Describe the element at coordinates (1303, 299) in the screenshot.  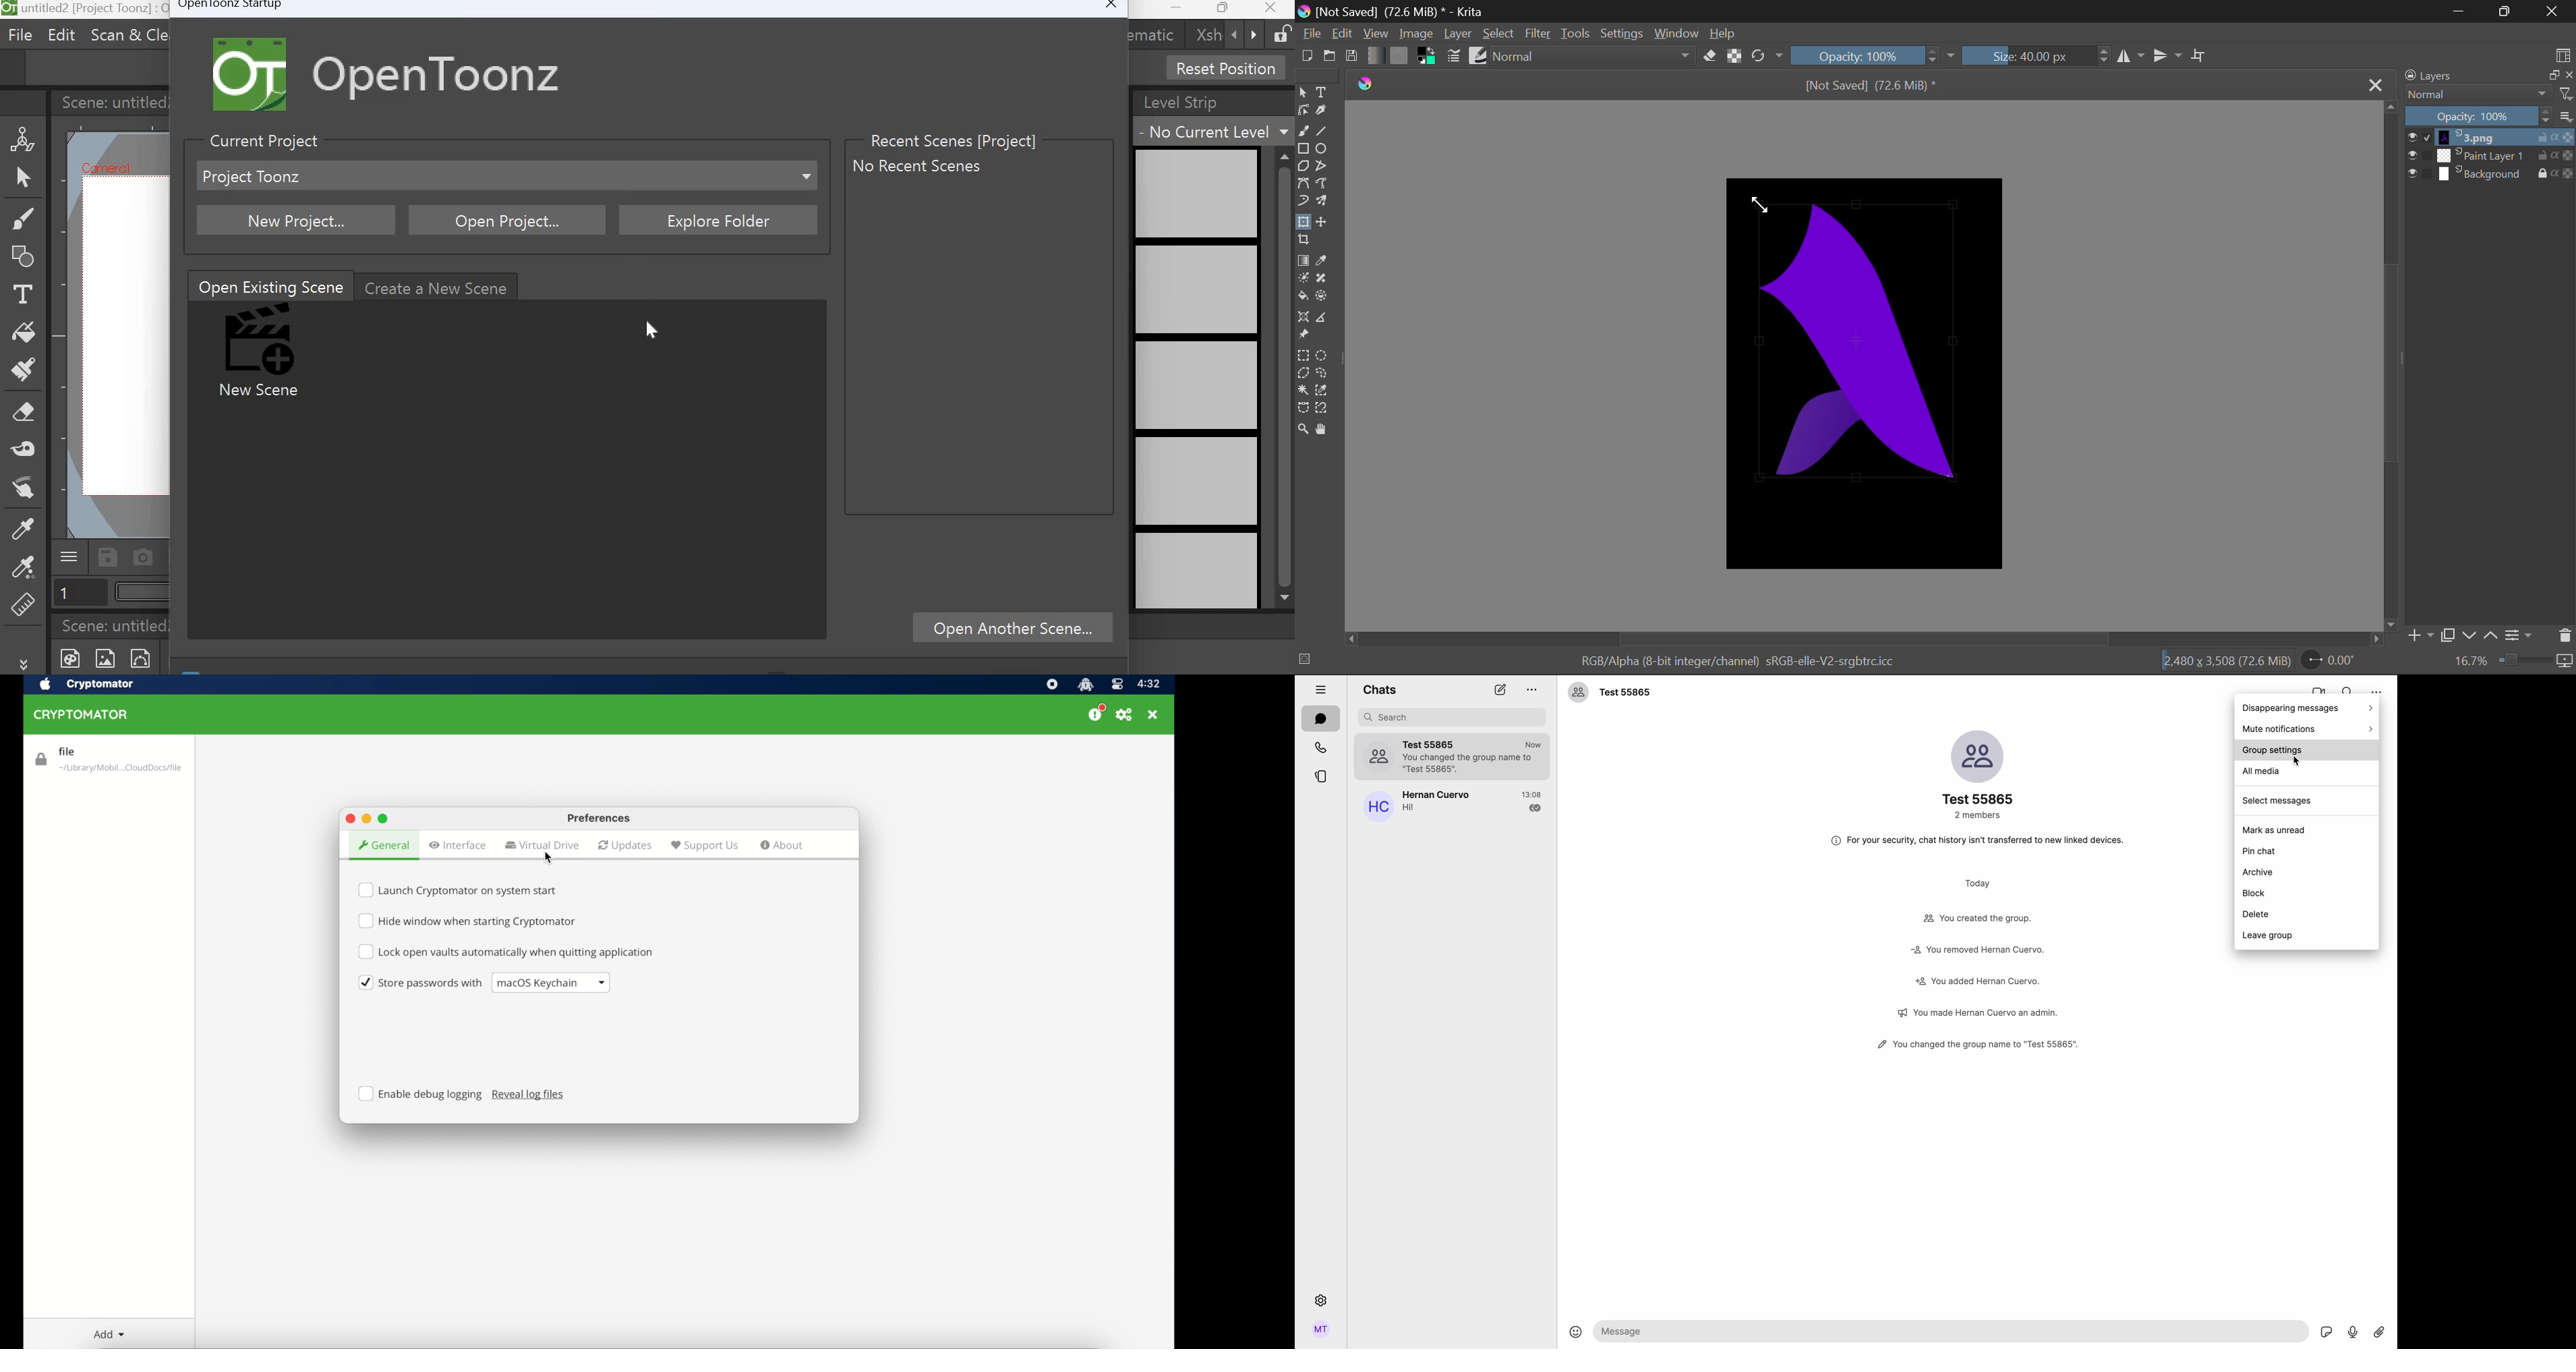
I see `Fill` at that location.